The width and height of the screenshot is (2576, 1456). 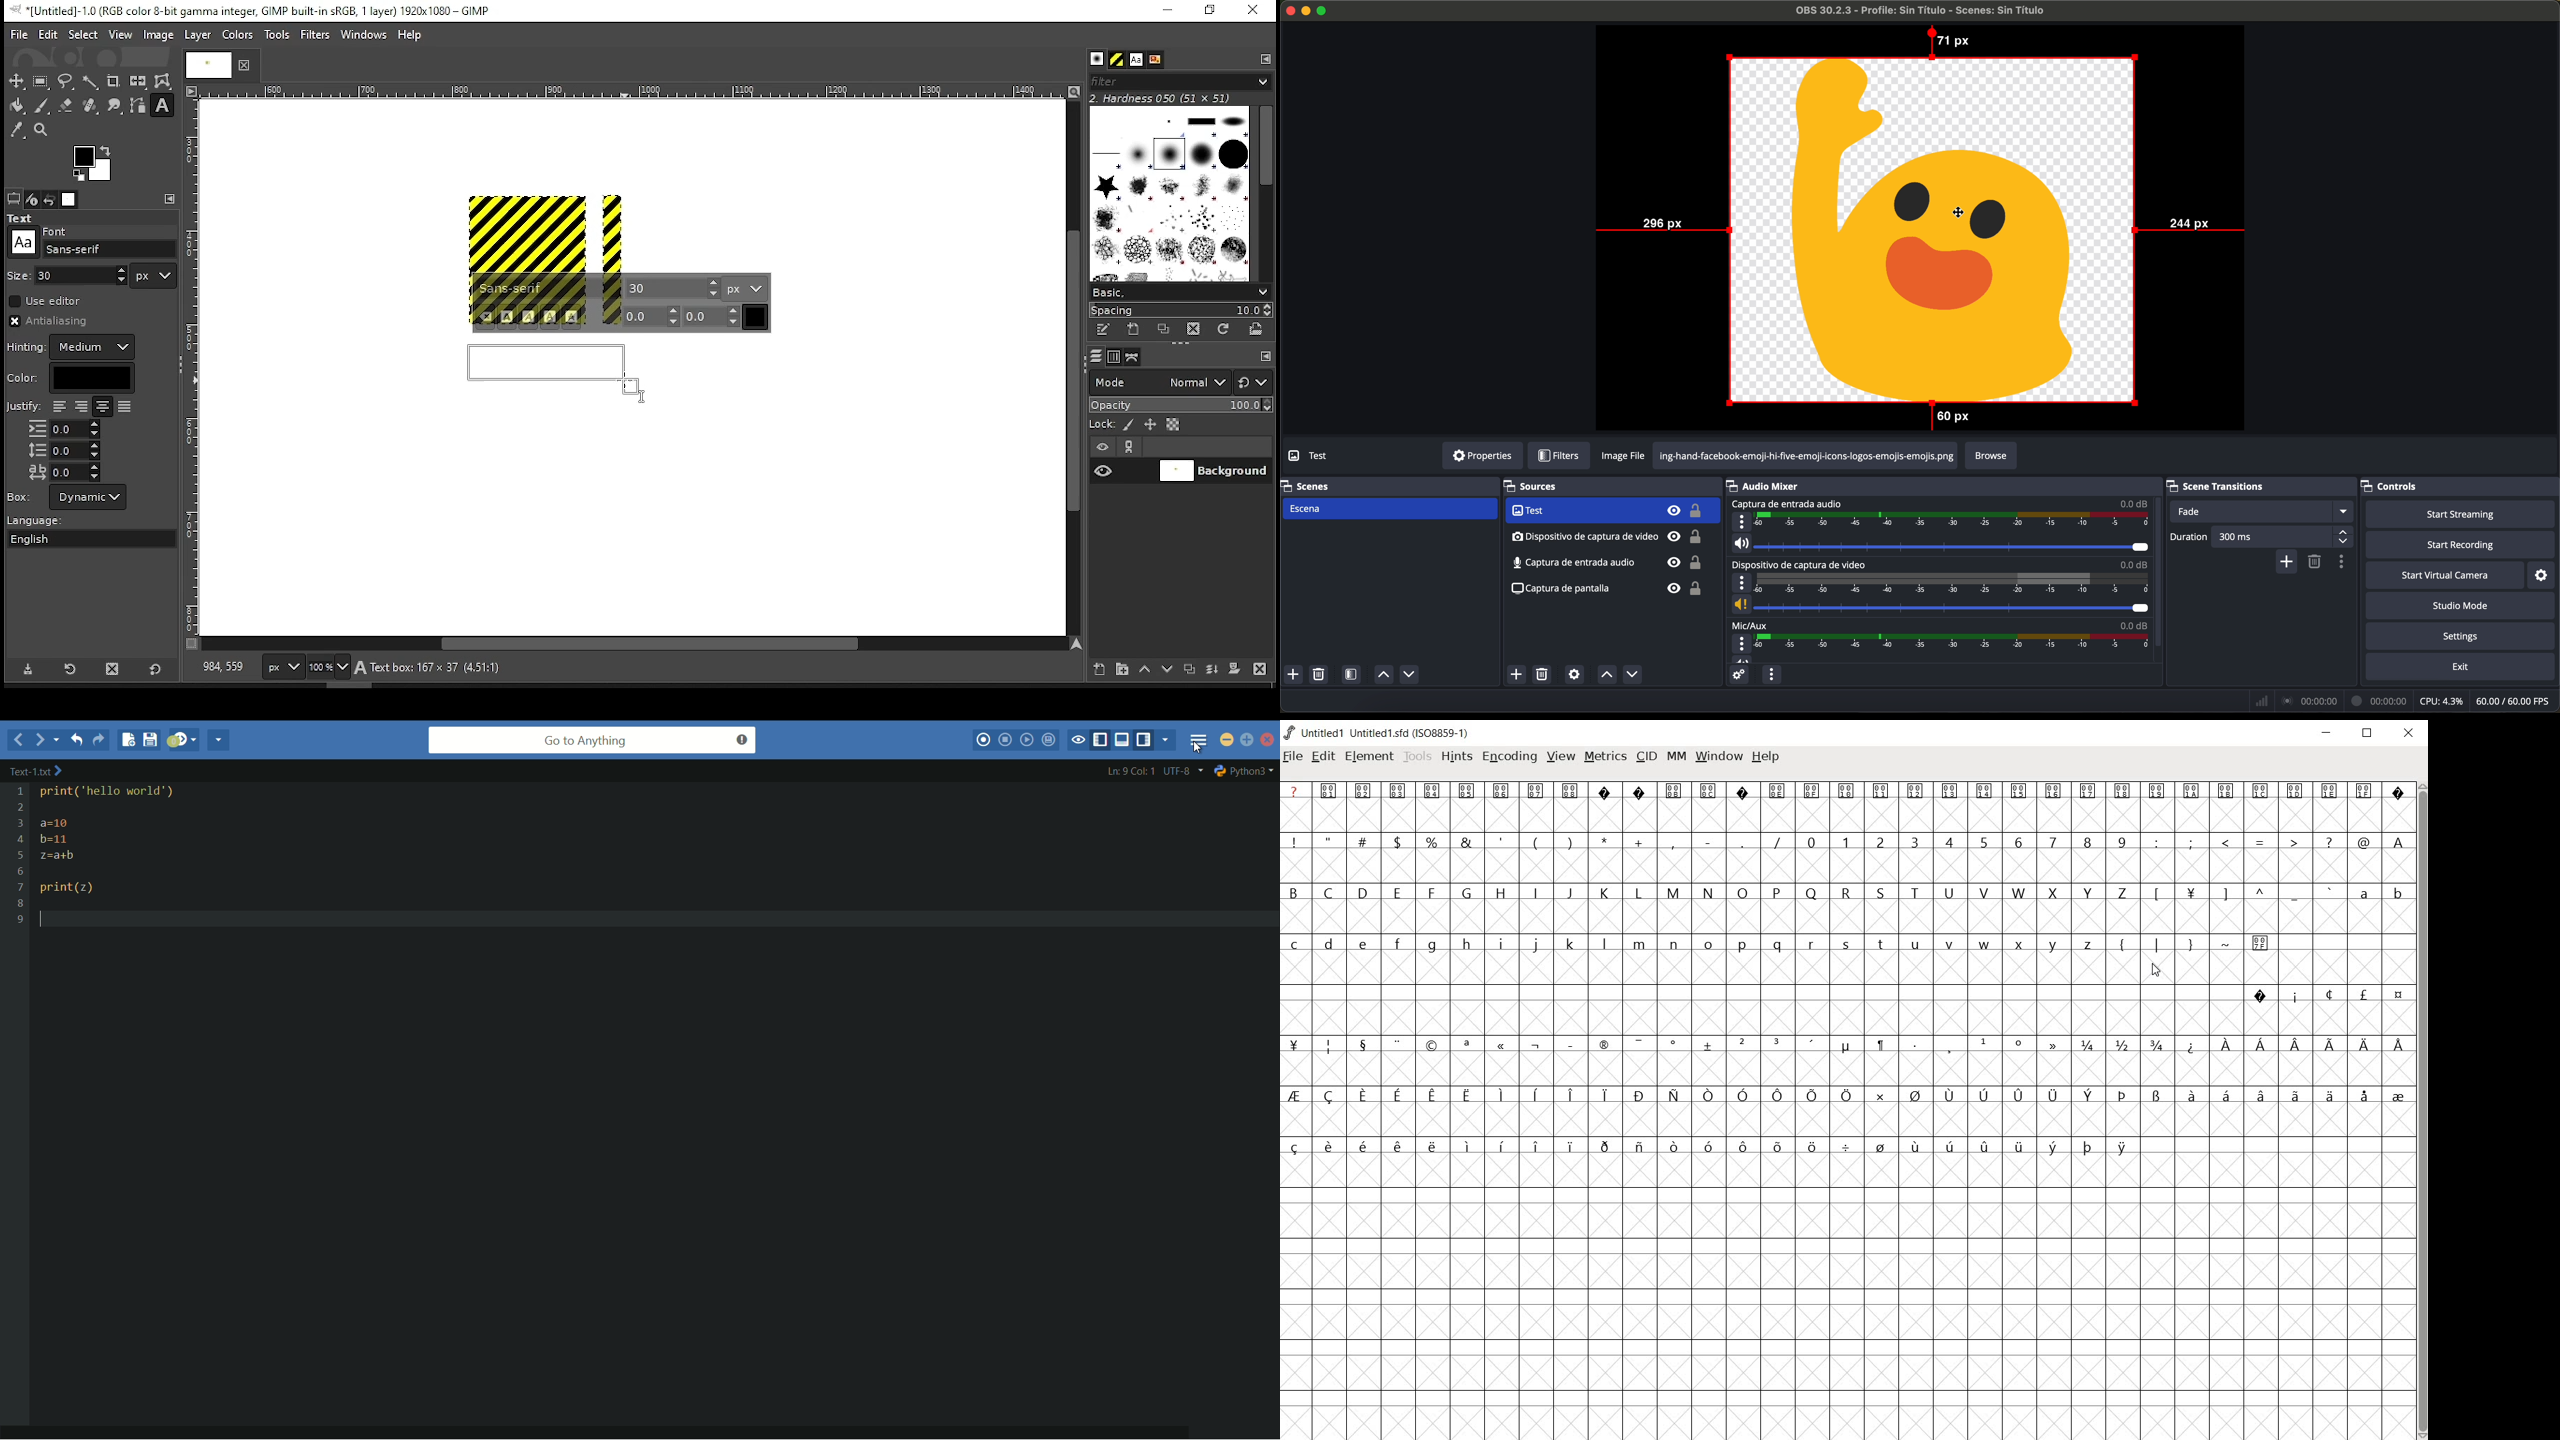 What do you see at coordinates (172, 199) in the screenshot?
I see `configure this tab` at bounding box center [172, 199].